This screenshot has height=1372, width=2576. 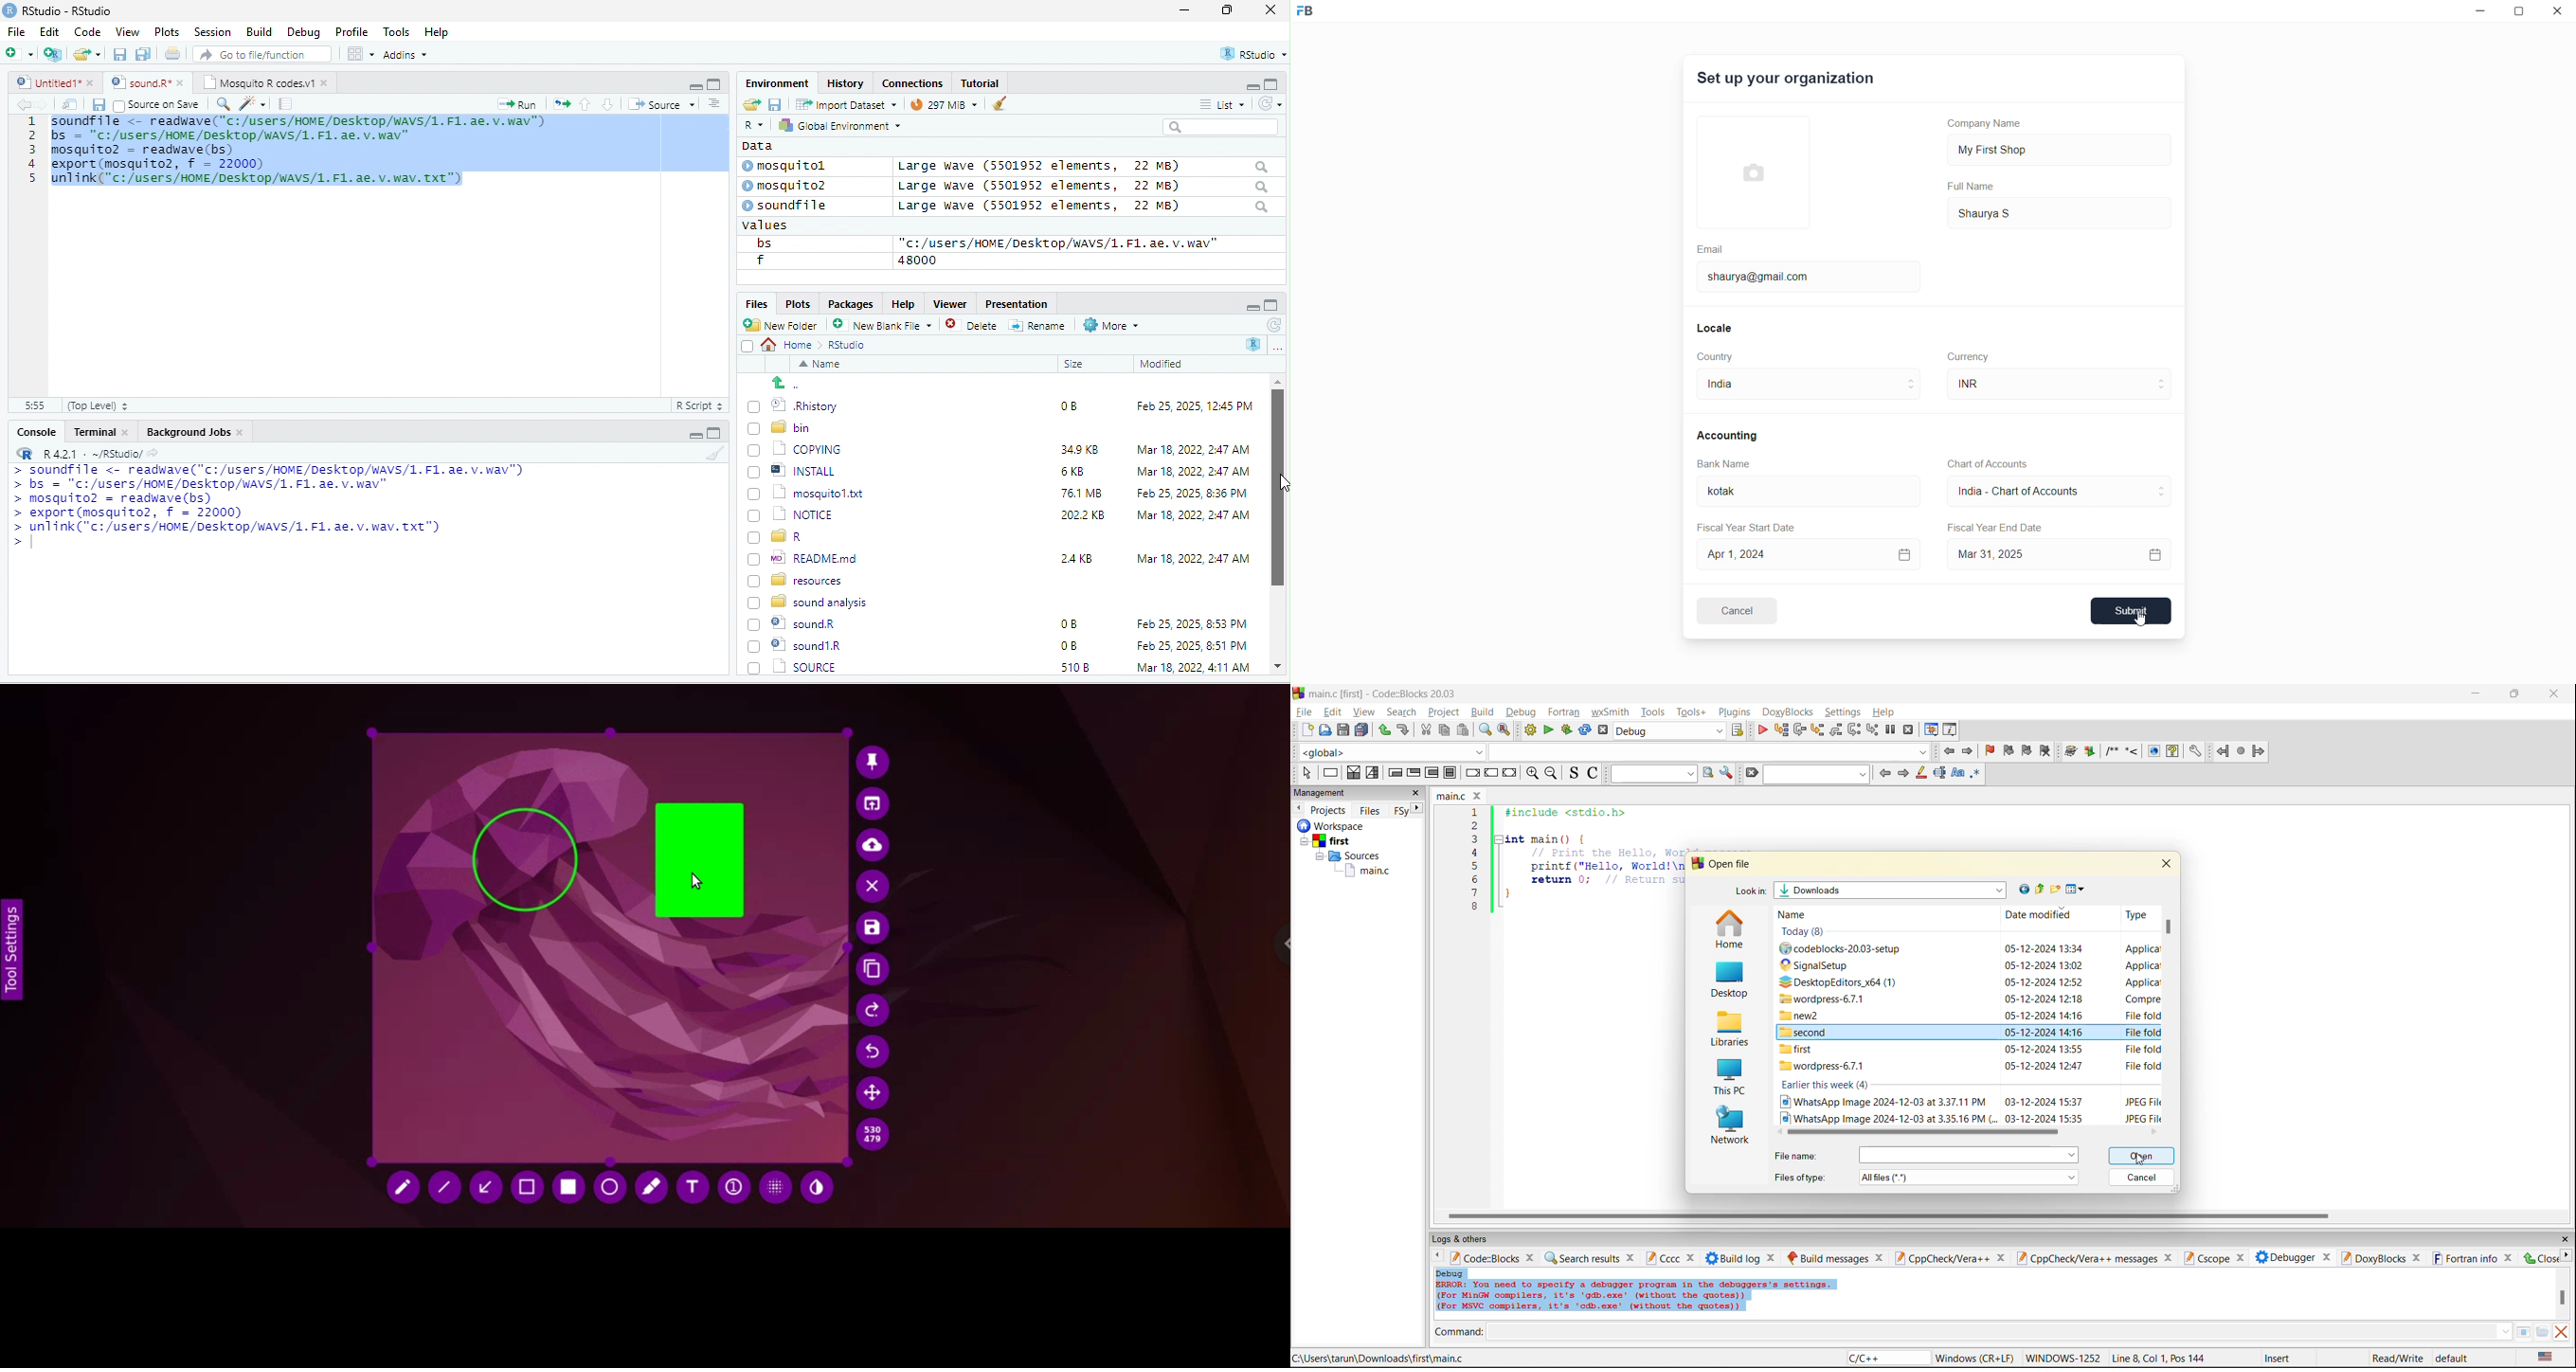 What do you see at coordinates (1746, 610) in the screenshot?
I see `Cancel ` at bounding box center [1746, 610].